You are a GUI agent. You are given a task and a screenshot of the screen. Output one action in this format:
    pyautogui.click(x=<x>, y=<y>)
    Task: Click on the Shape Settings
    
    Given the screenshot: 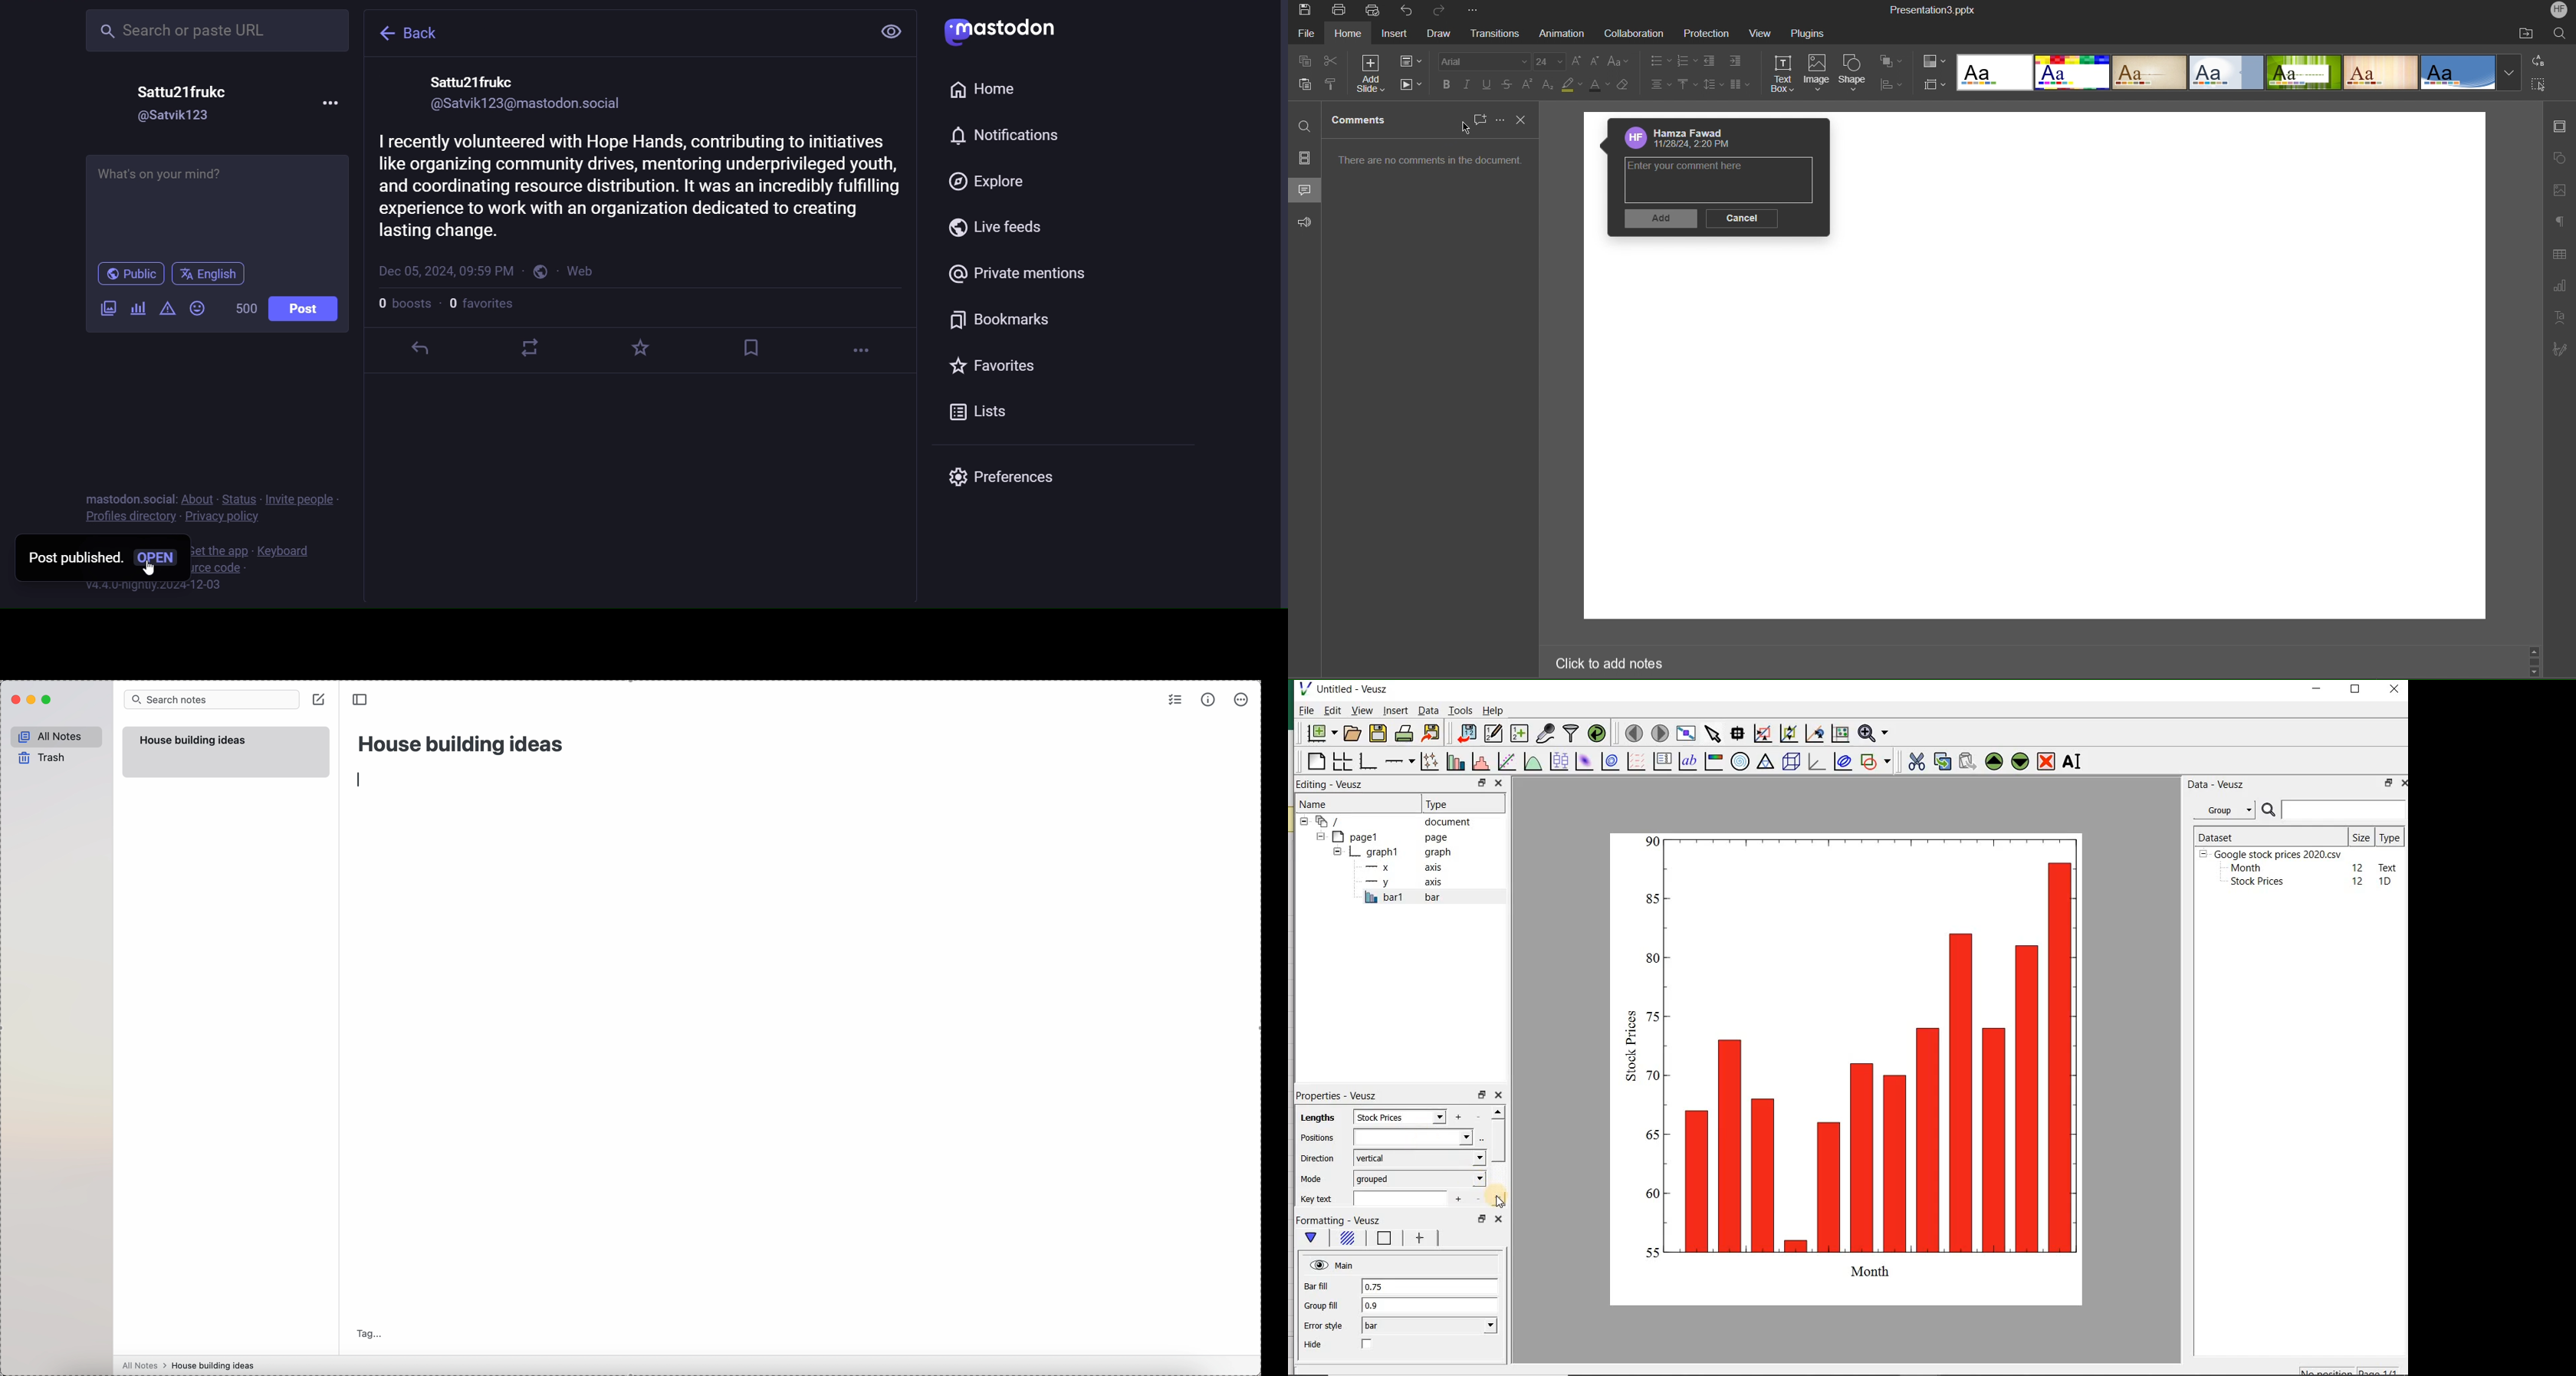 What is the action you would take?
    pyautogui.click(x=2560, y=158)
    